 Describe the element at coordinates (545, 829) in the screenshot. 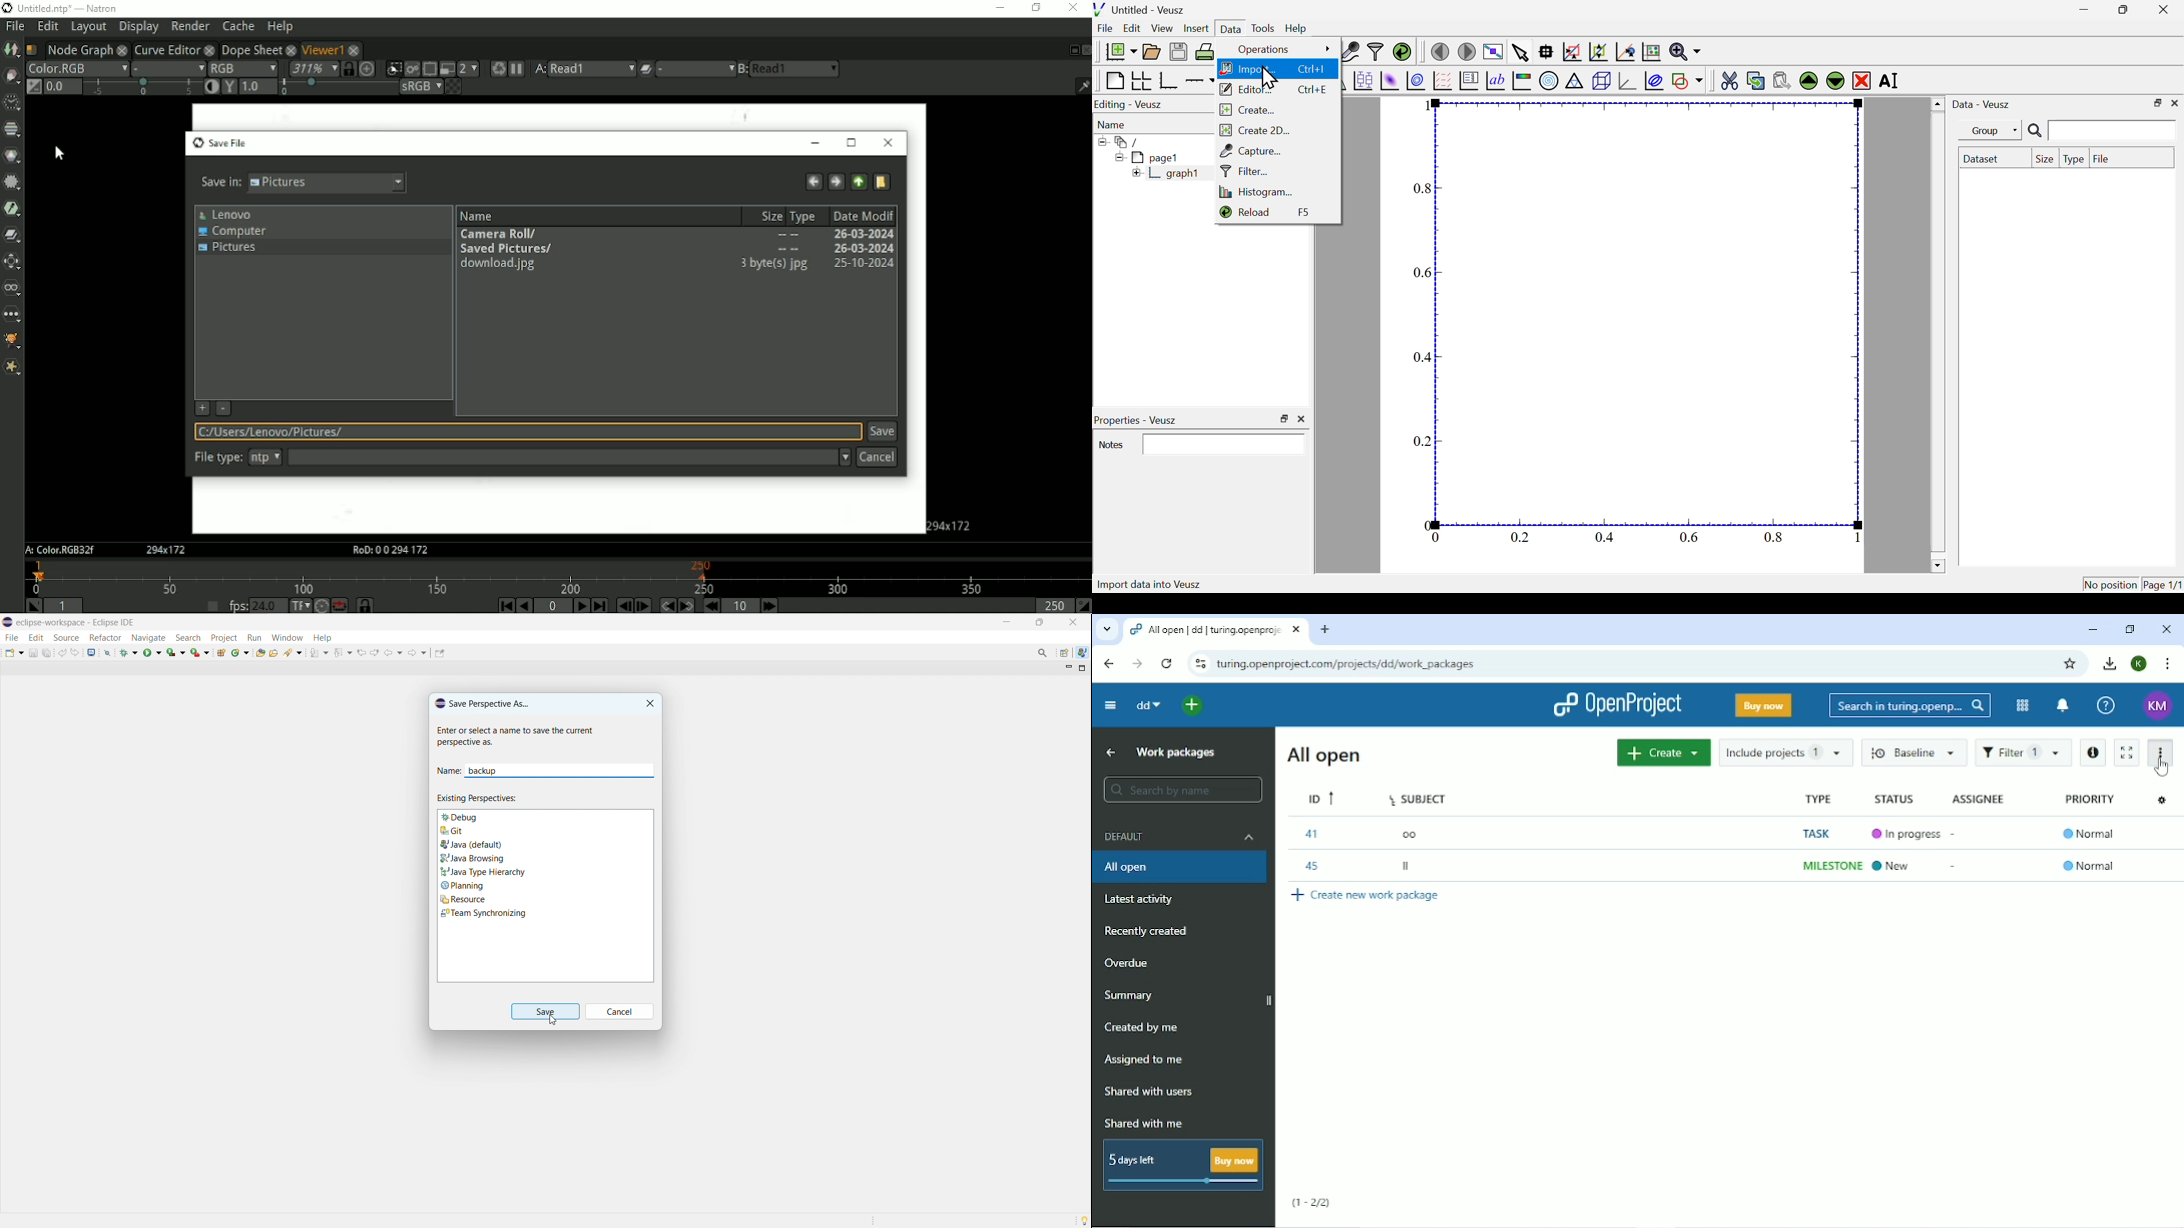

I see `git` at that location.